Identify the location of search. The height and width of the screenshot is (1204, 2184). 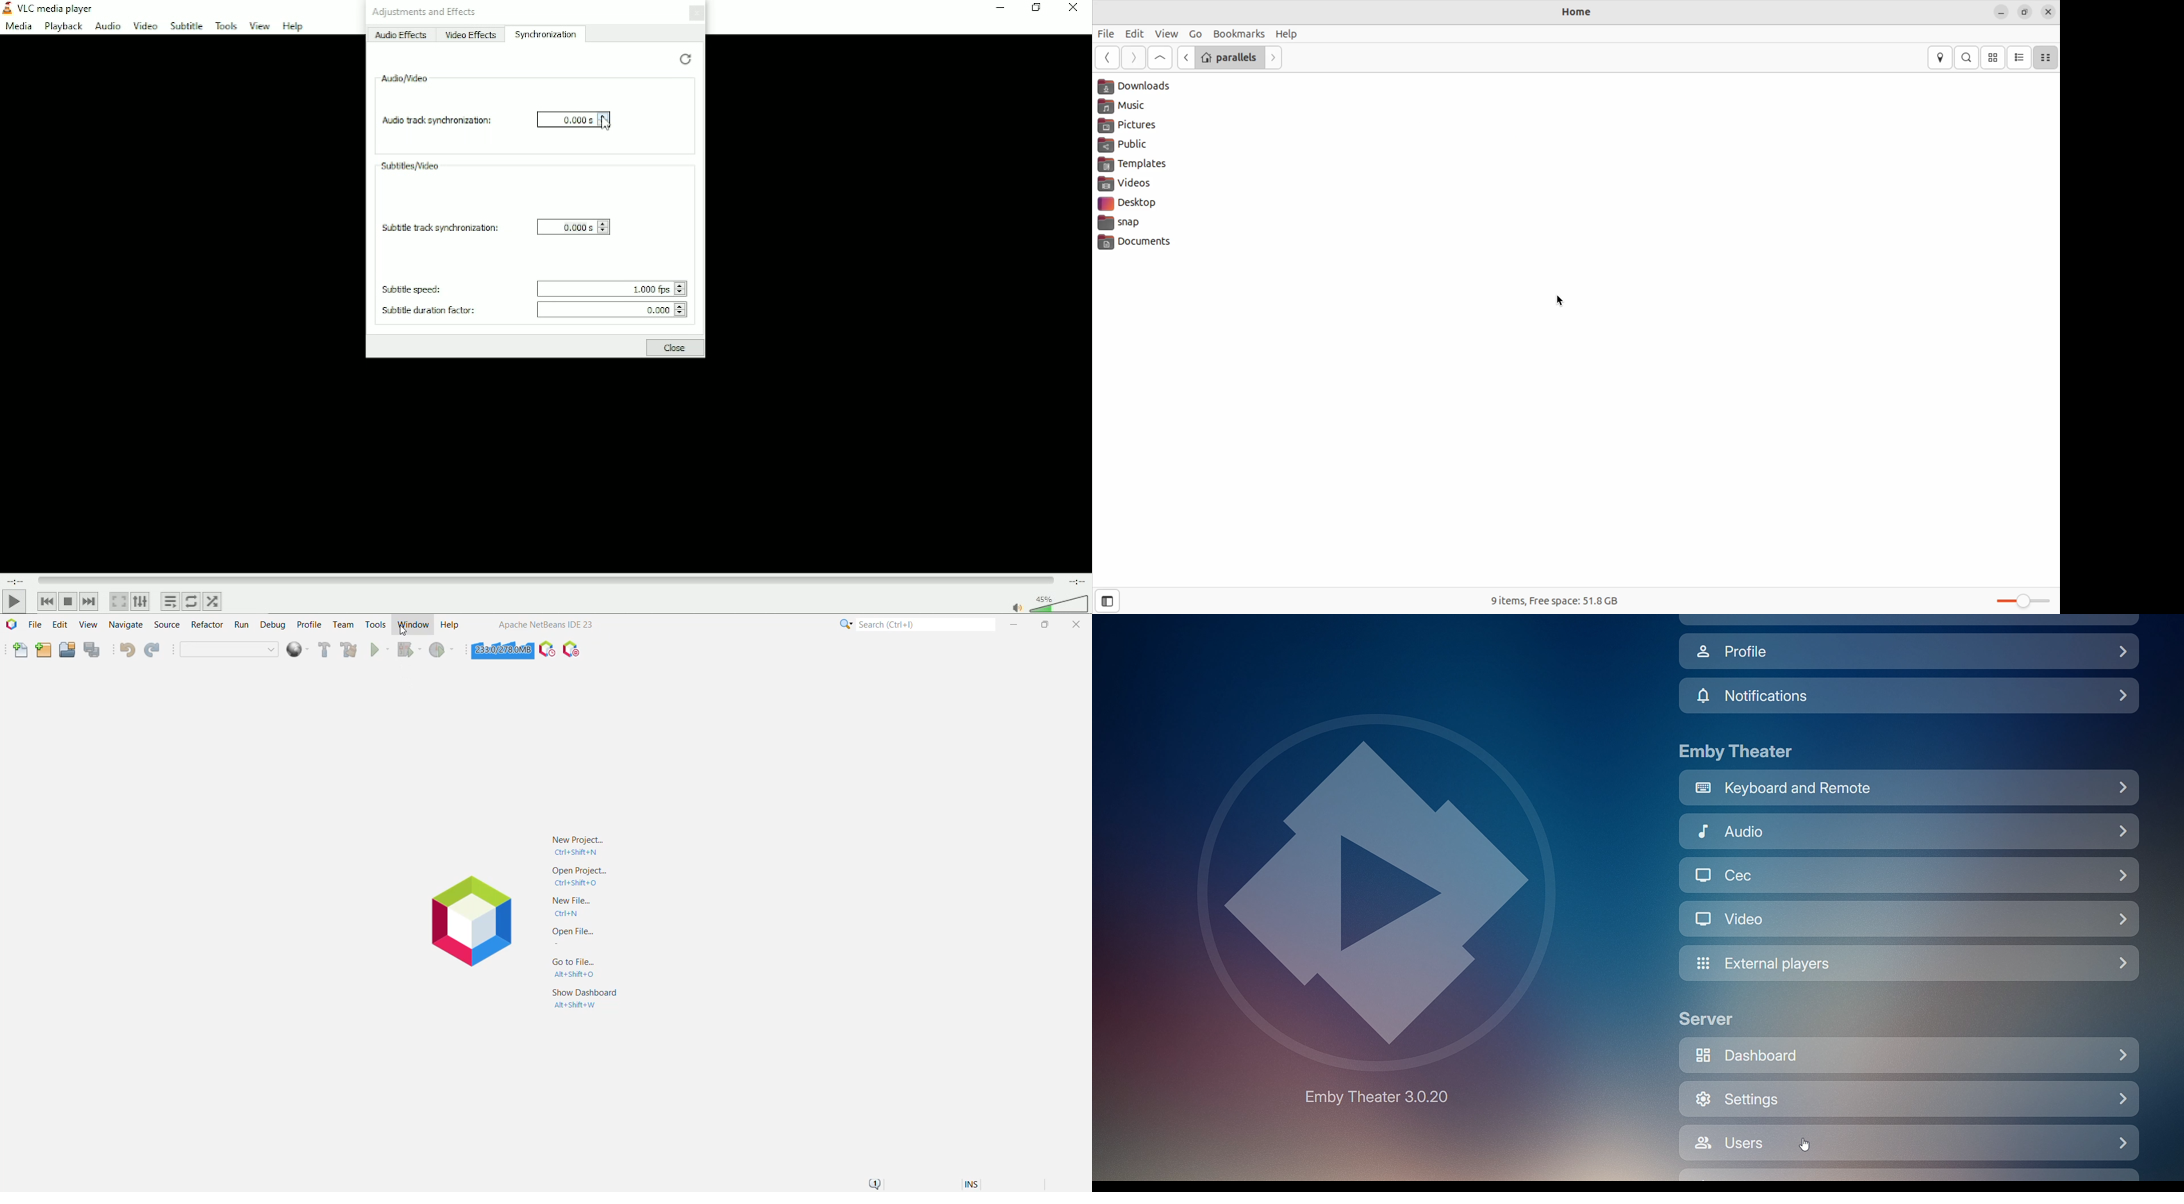
(1967, 58).